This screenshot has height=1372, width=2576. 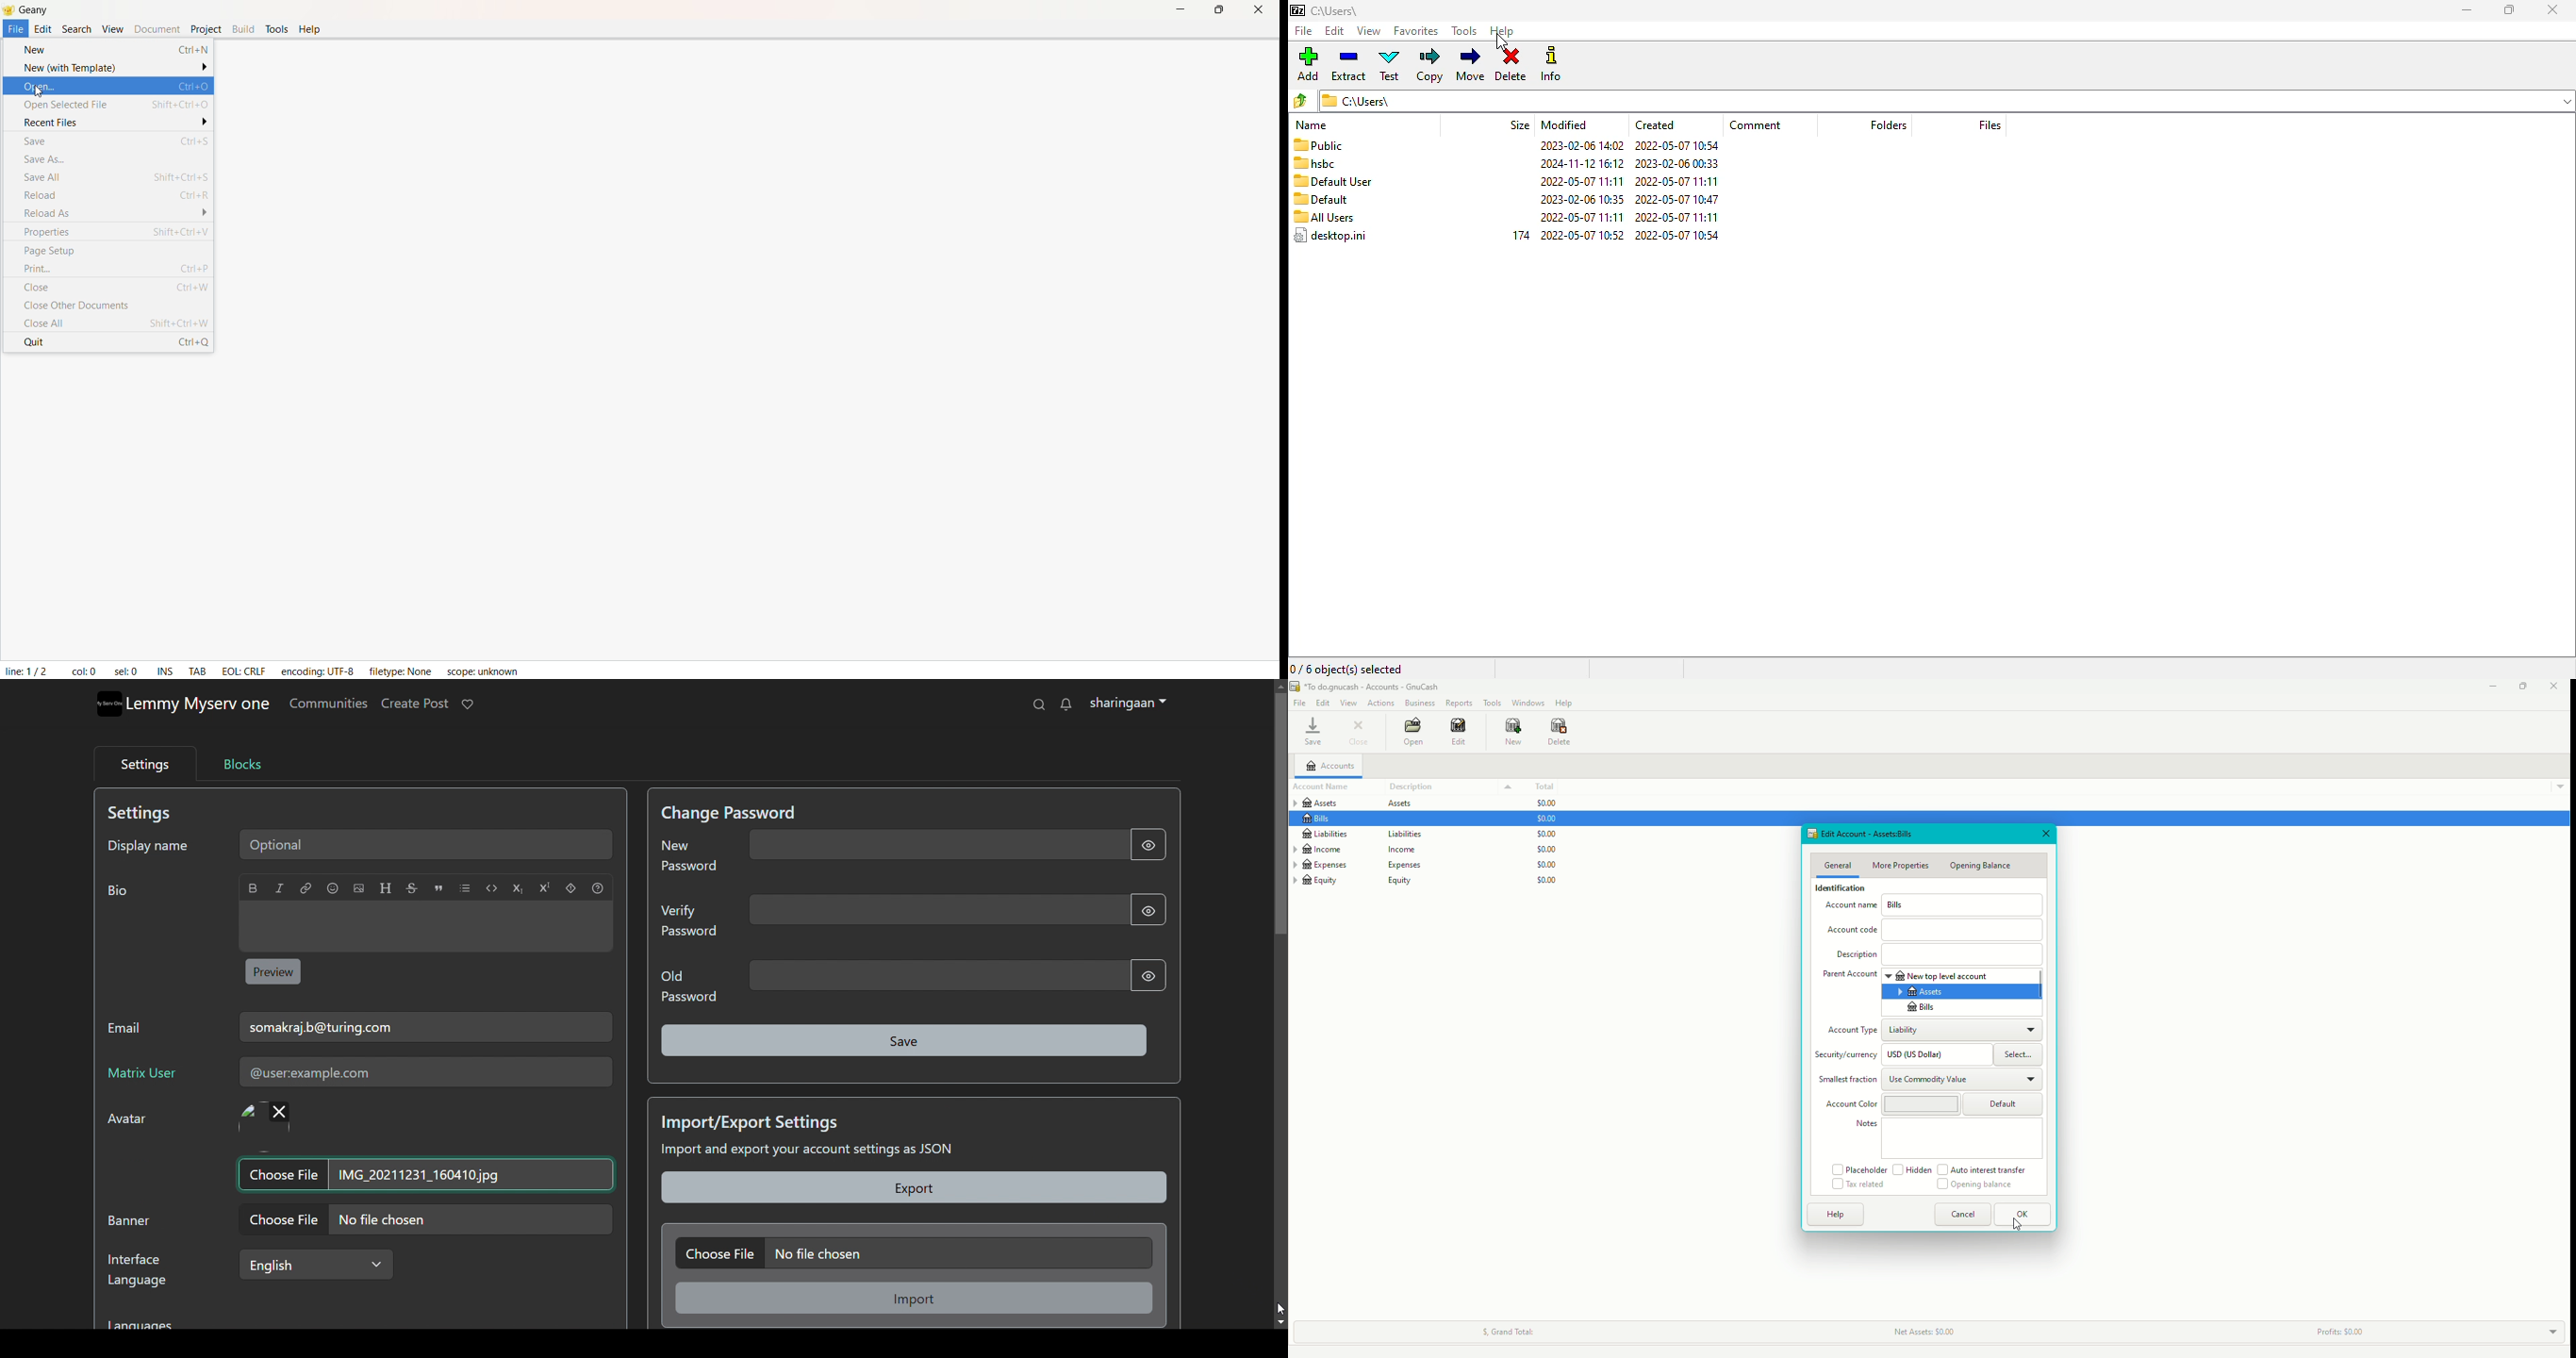 What do you see at coordinates (306, 888) in the screenshot?
I see `link` at bounding box center [306, 888].